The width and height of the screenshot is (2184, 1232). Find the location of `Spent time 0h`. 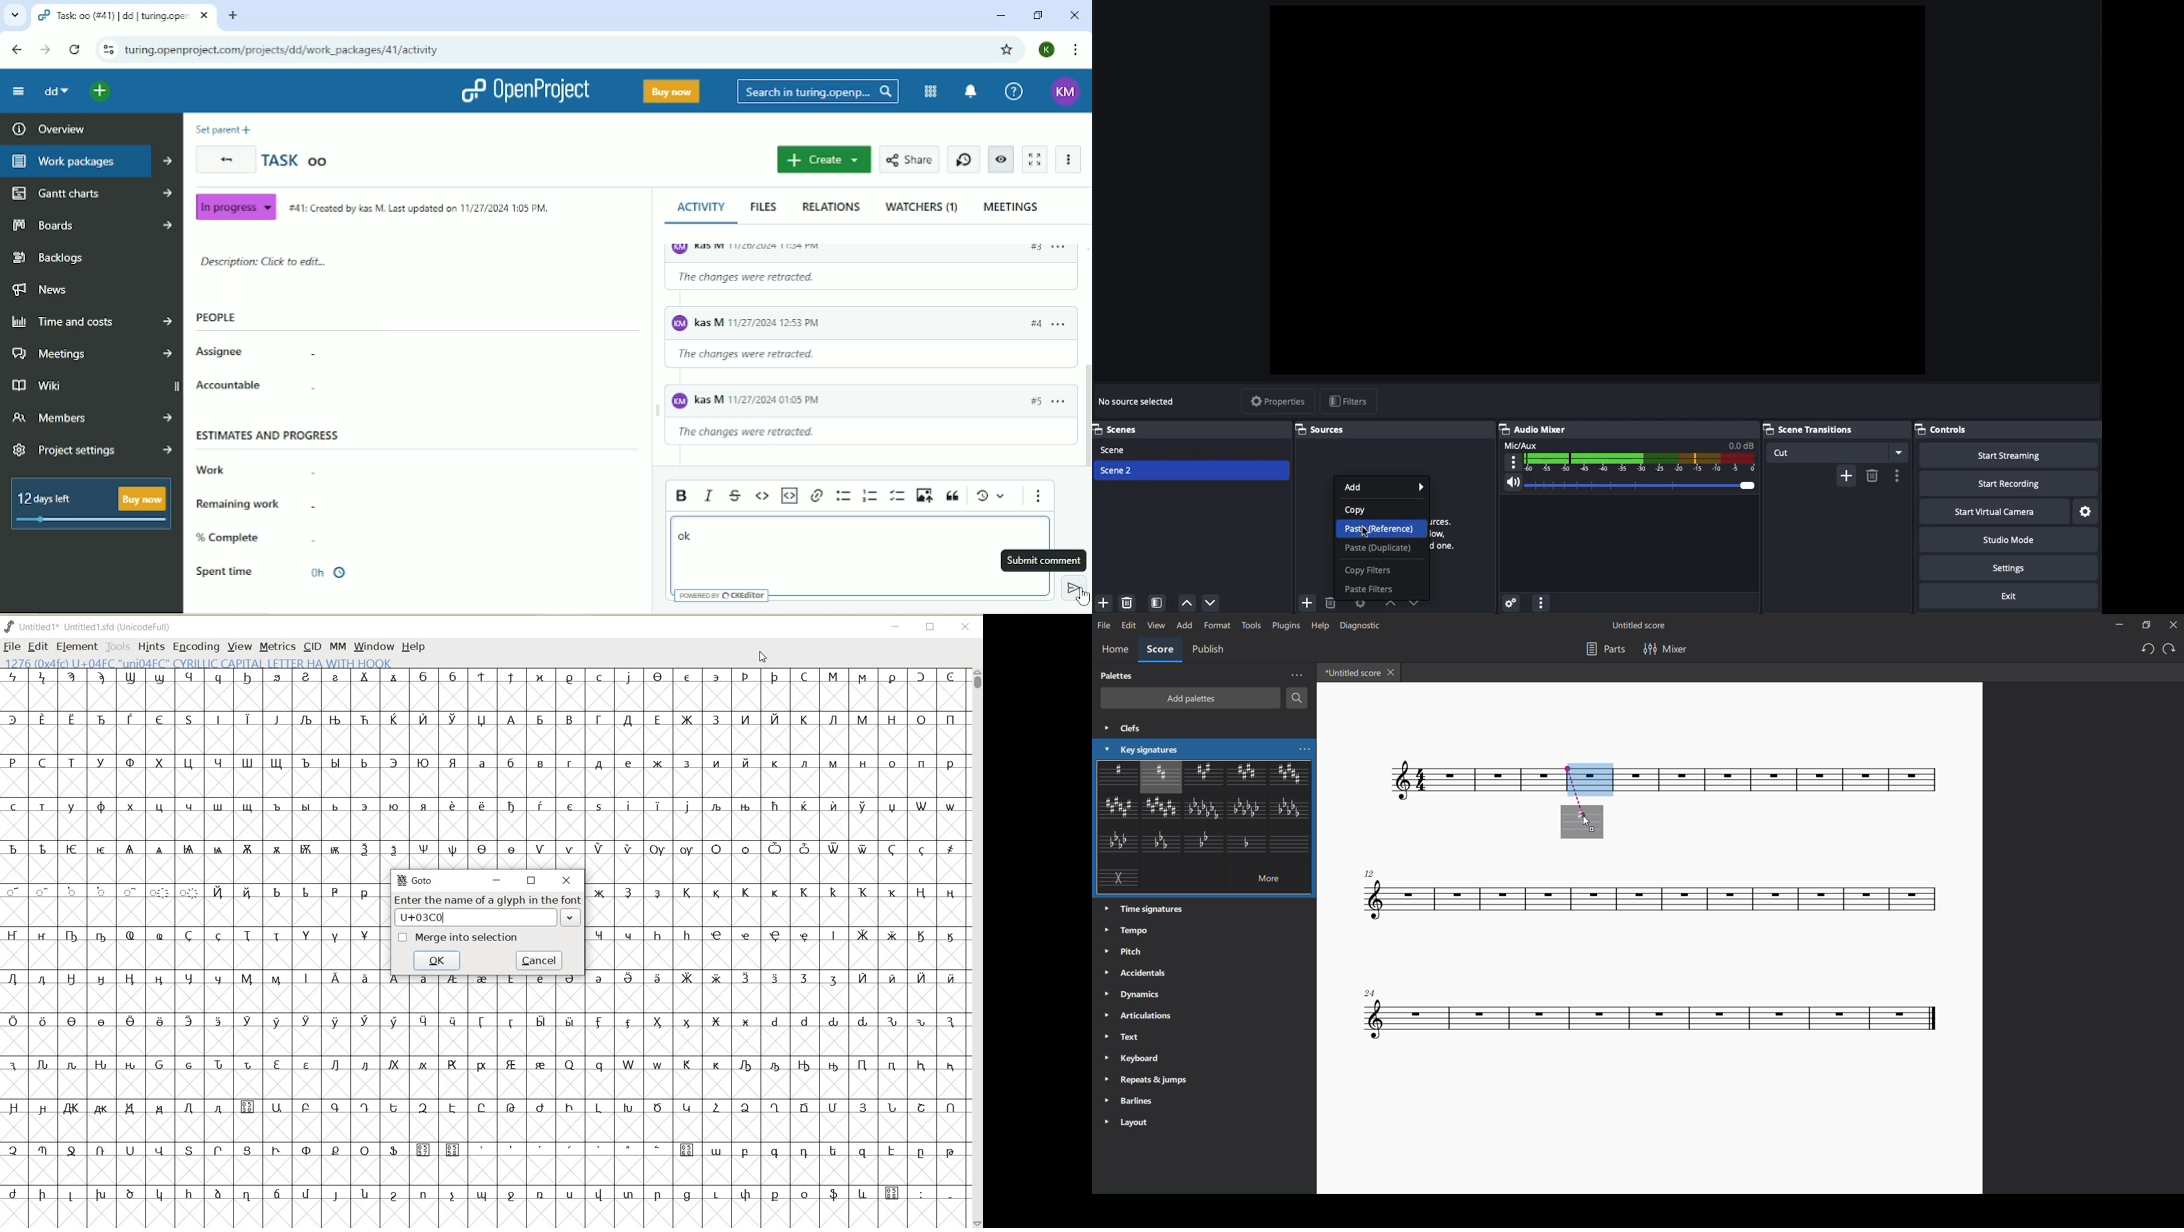

Spent time 0h is located at coordinates (283, 572).